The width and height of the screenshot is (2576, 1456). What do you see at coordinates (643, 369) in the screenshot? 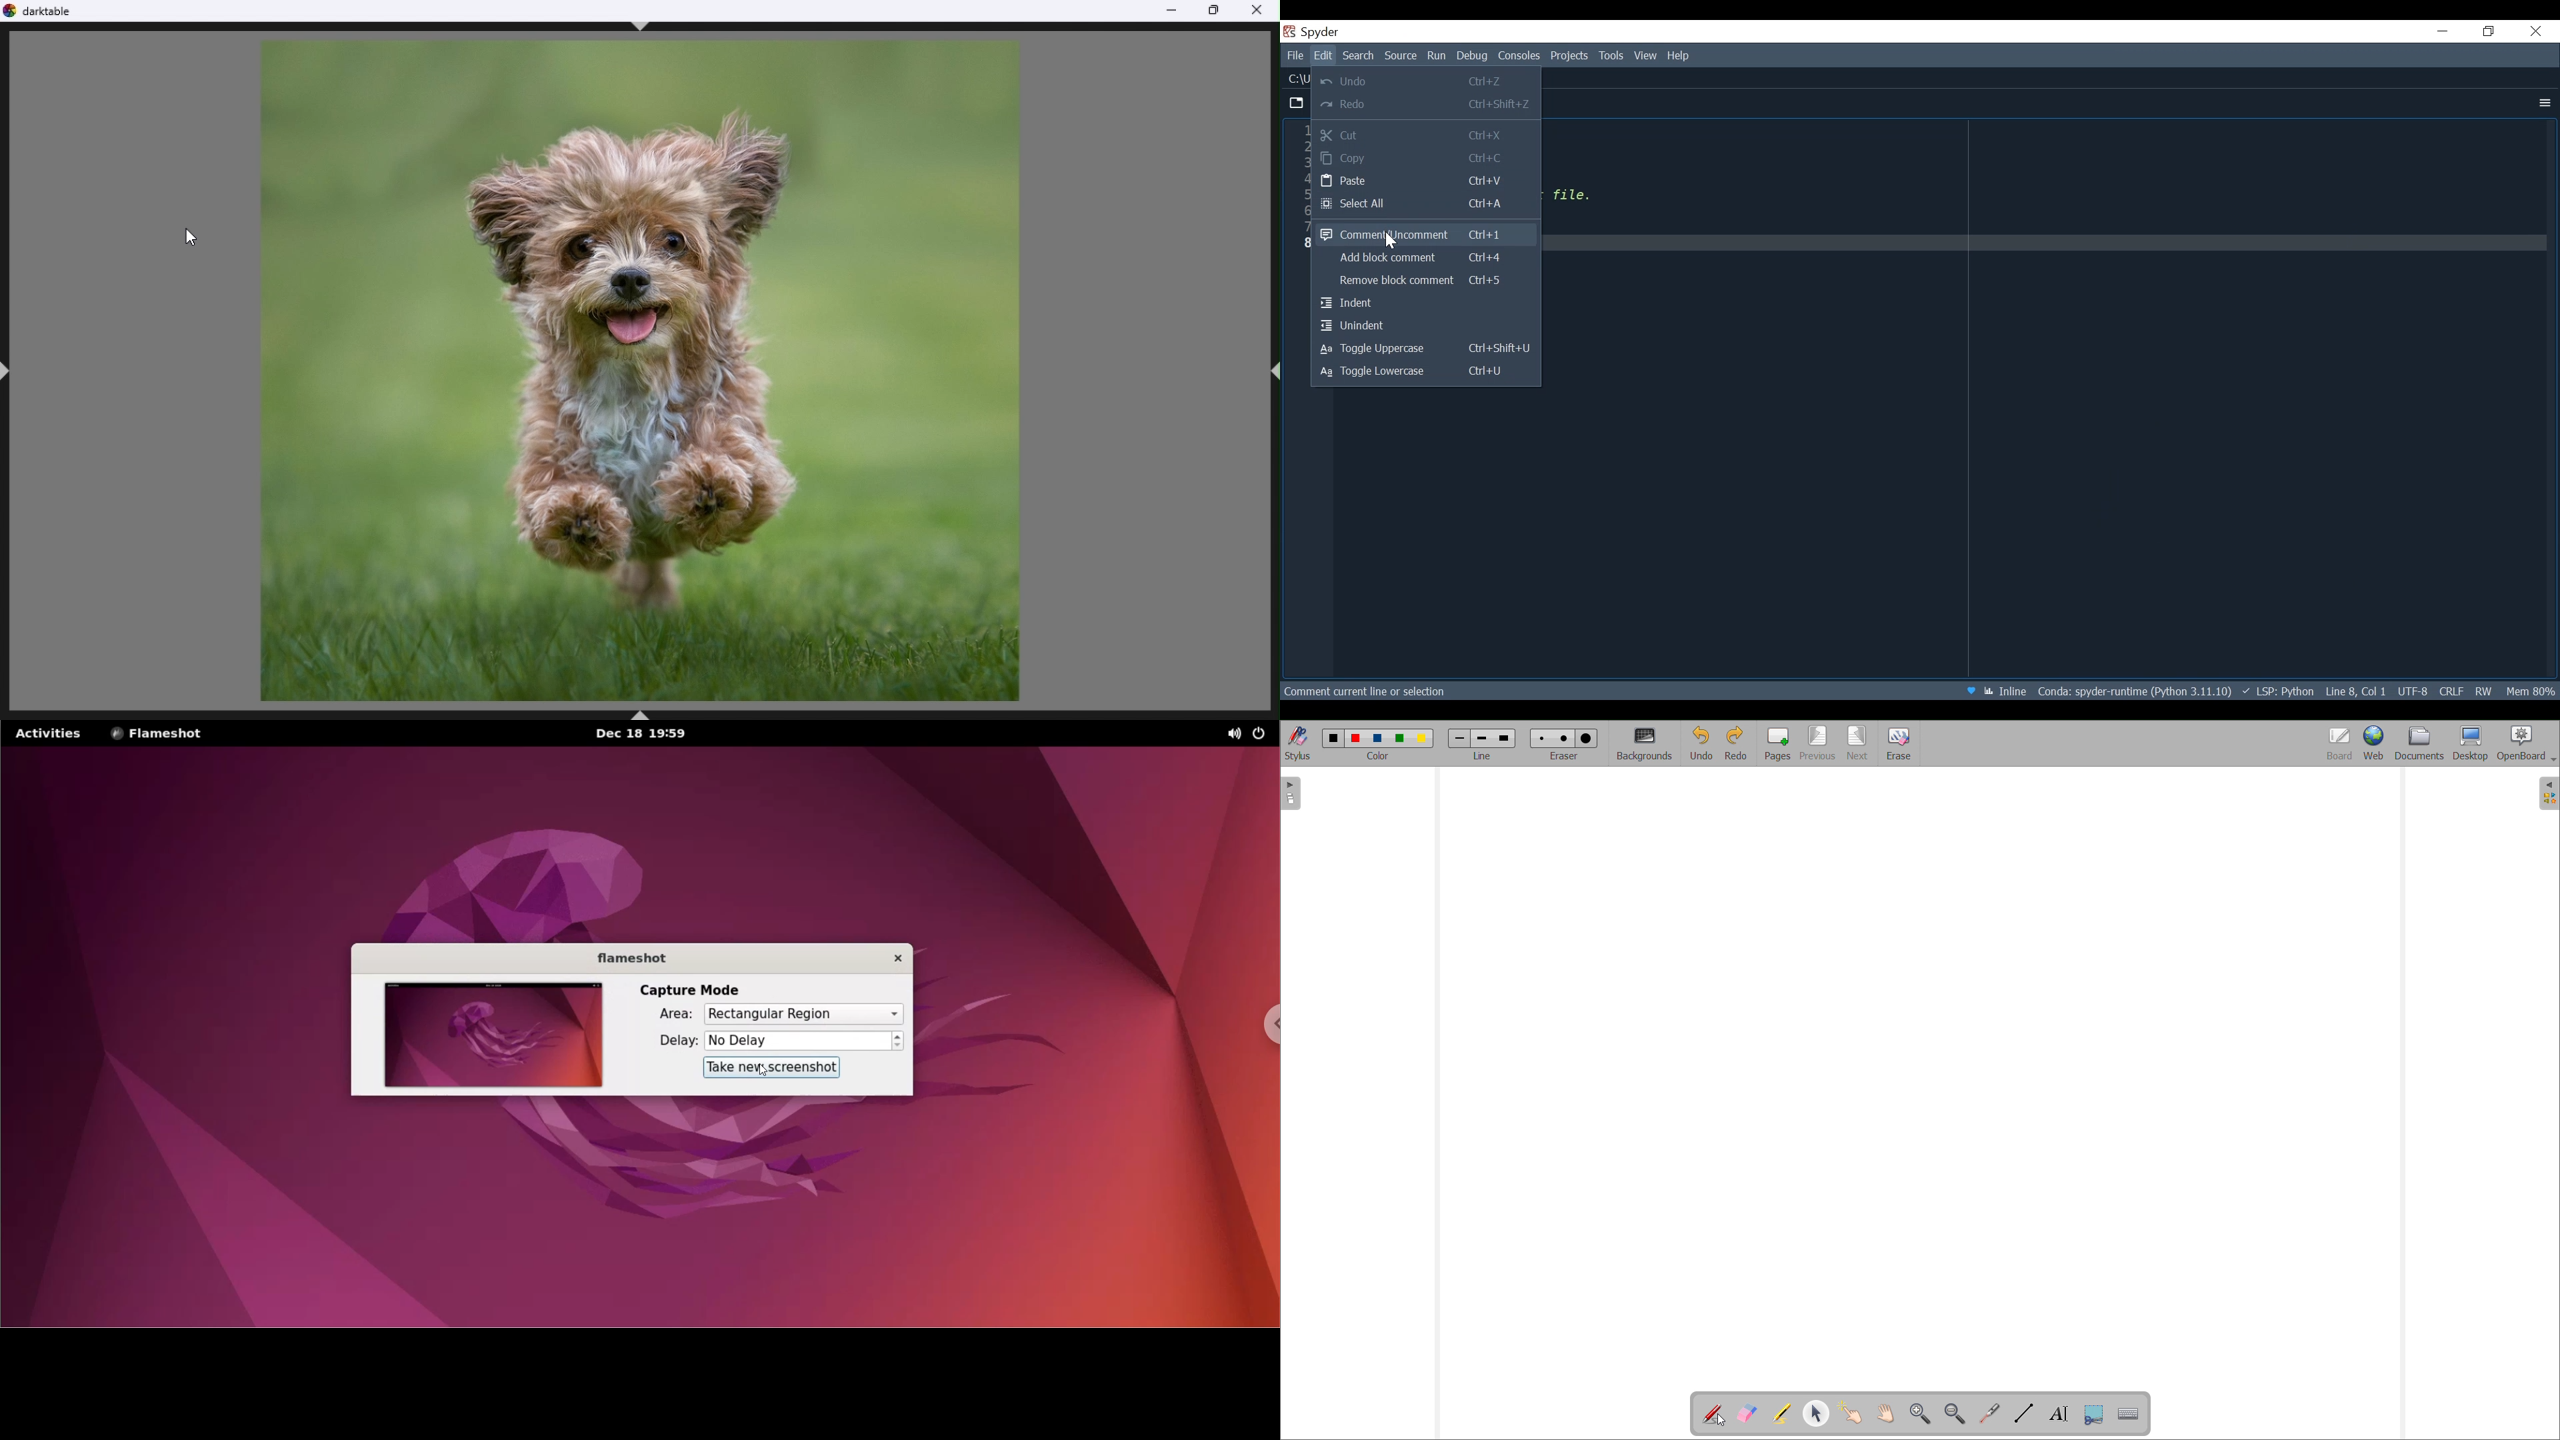
I see `Selected image` at bounding box center [643, 369].